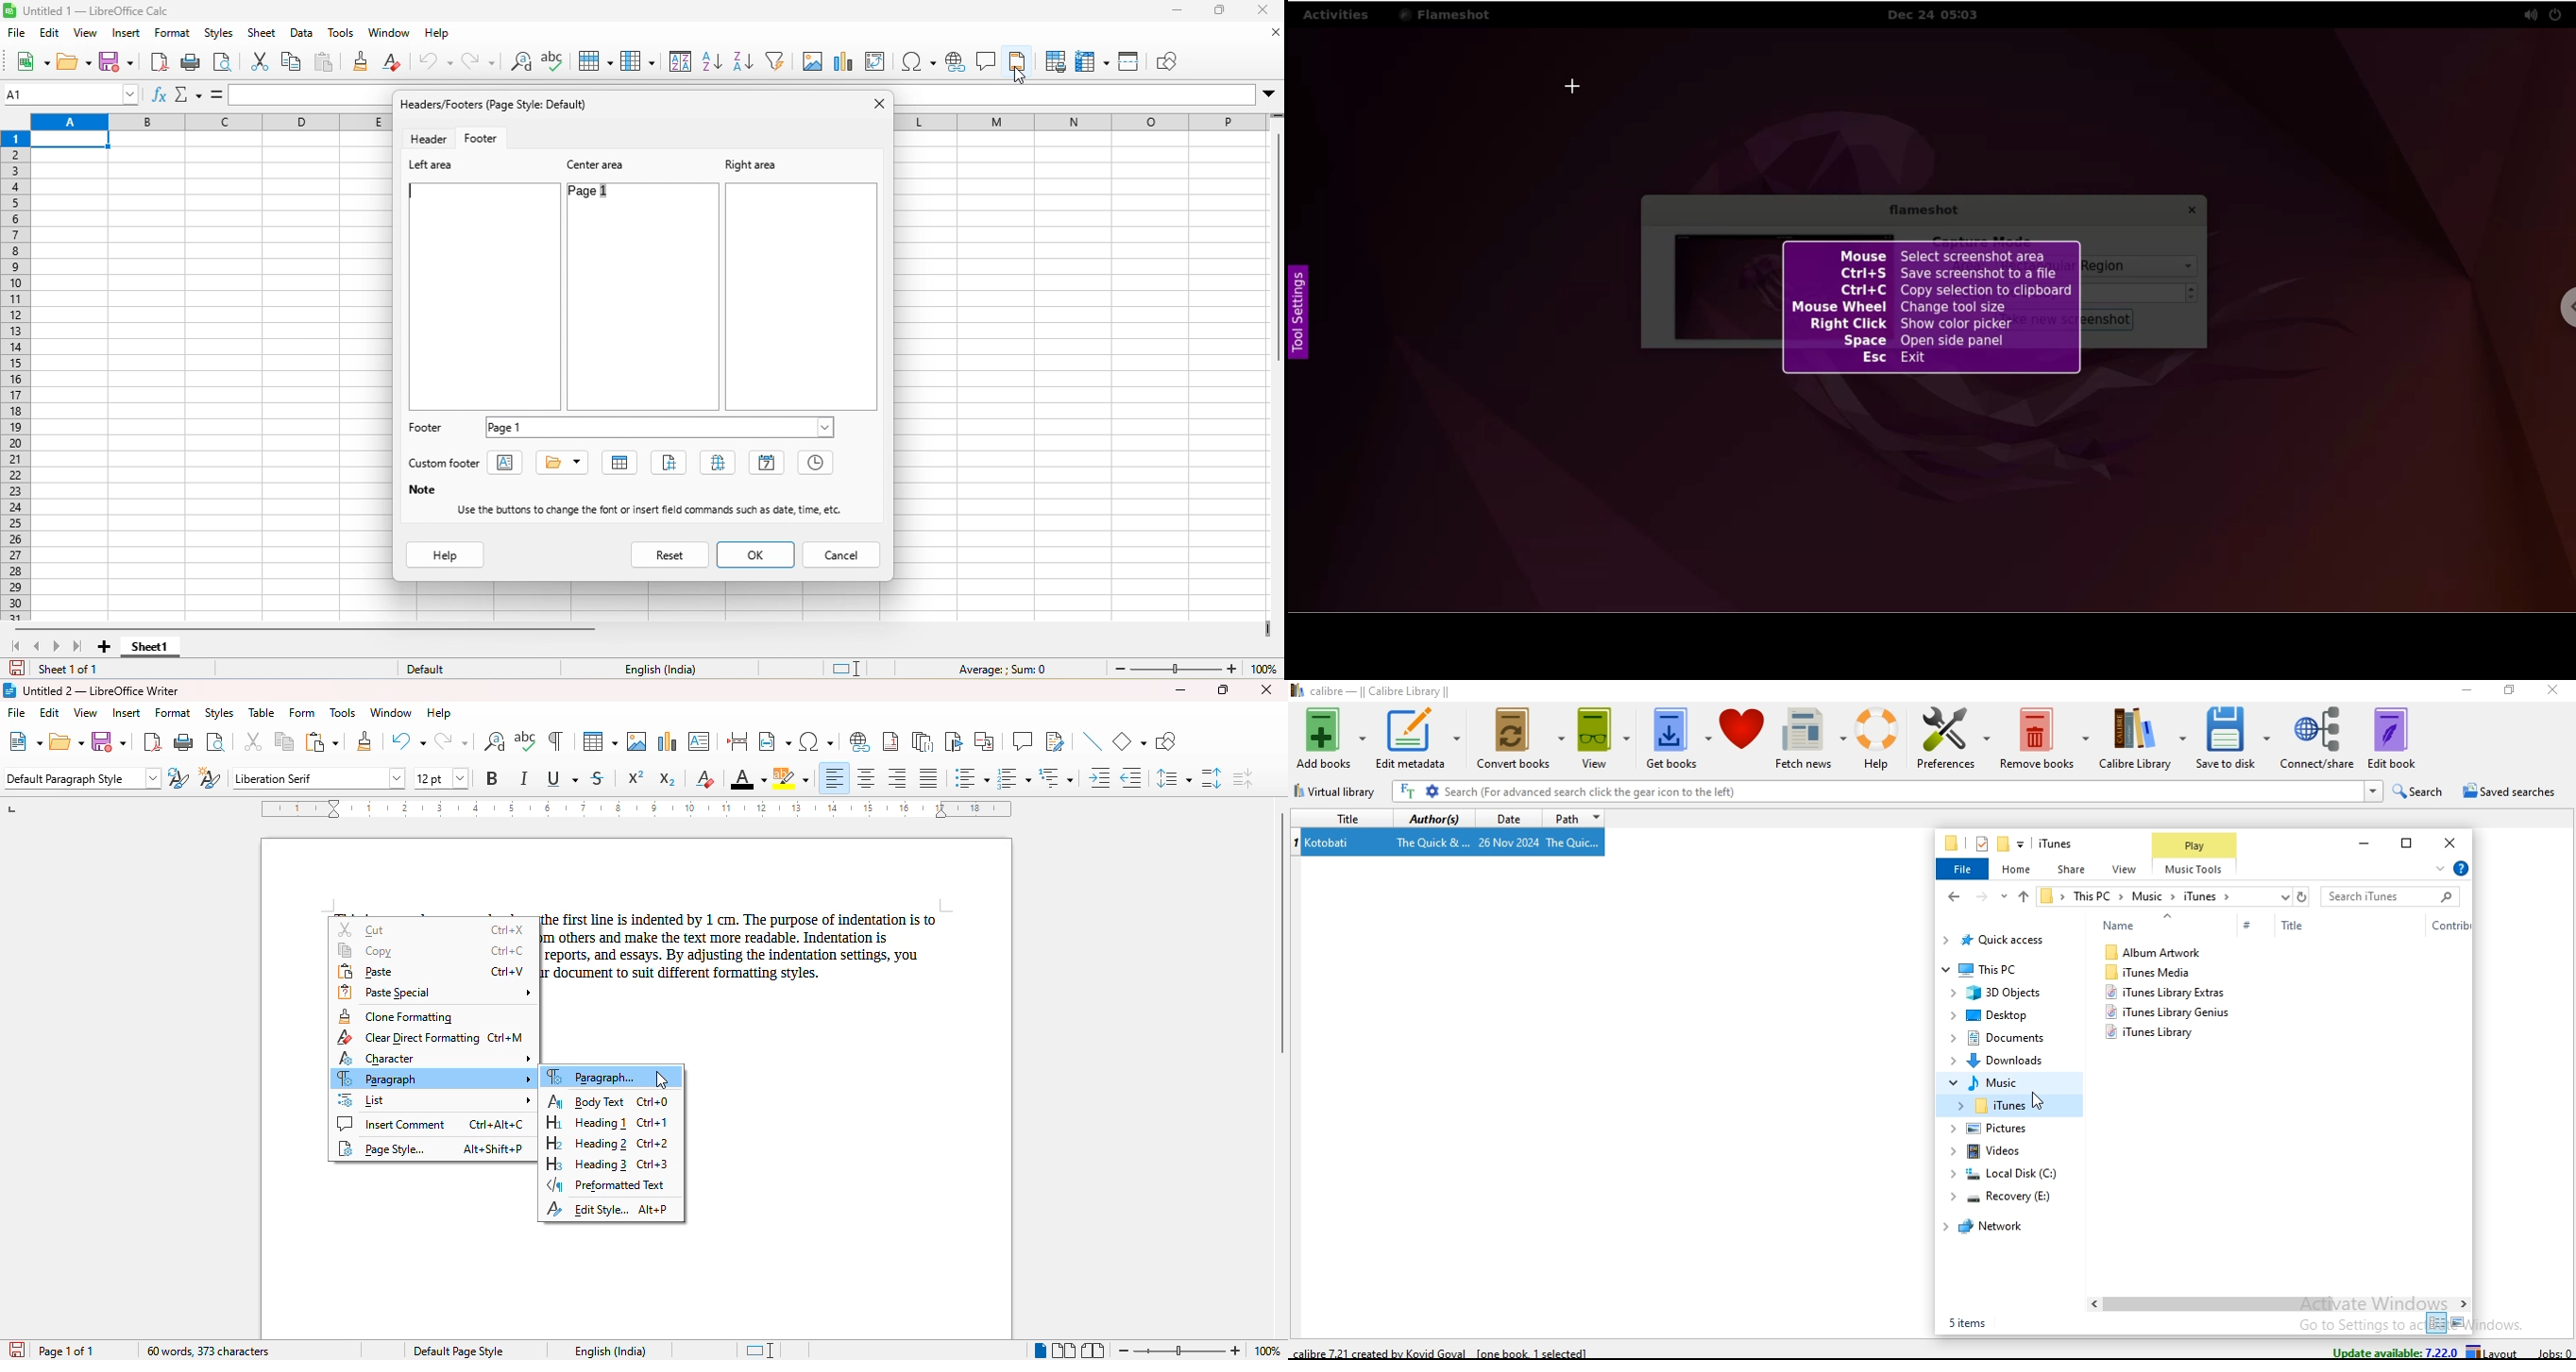 The width and height of the screenshot is (2576, 1372). Describe the element at coordinates (1887, 791) in the screenshot. I see `Search (For advanced search click the gear icon to the left)` at that location.